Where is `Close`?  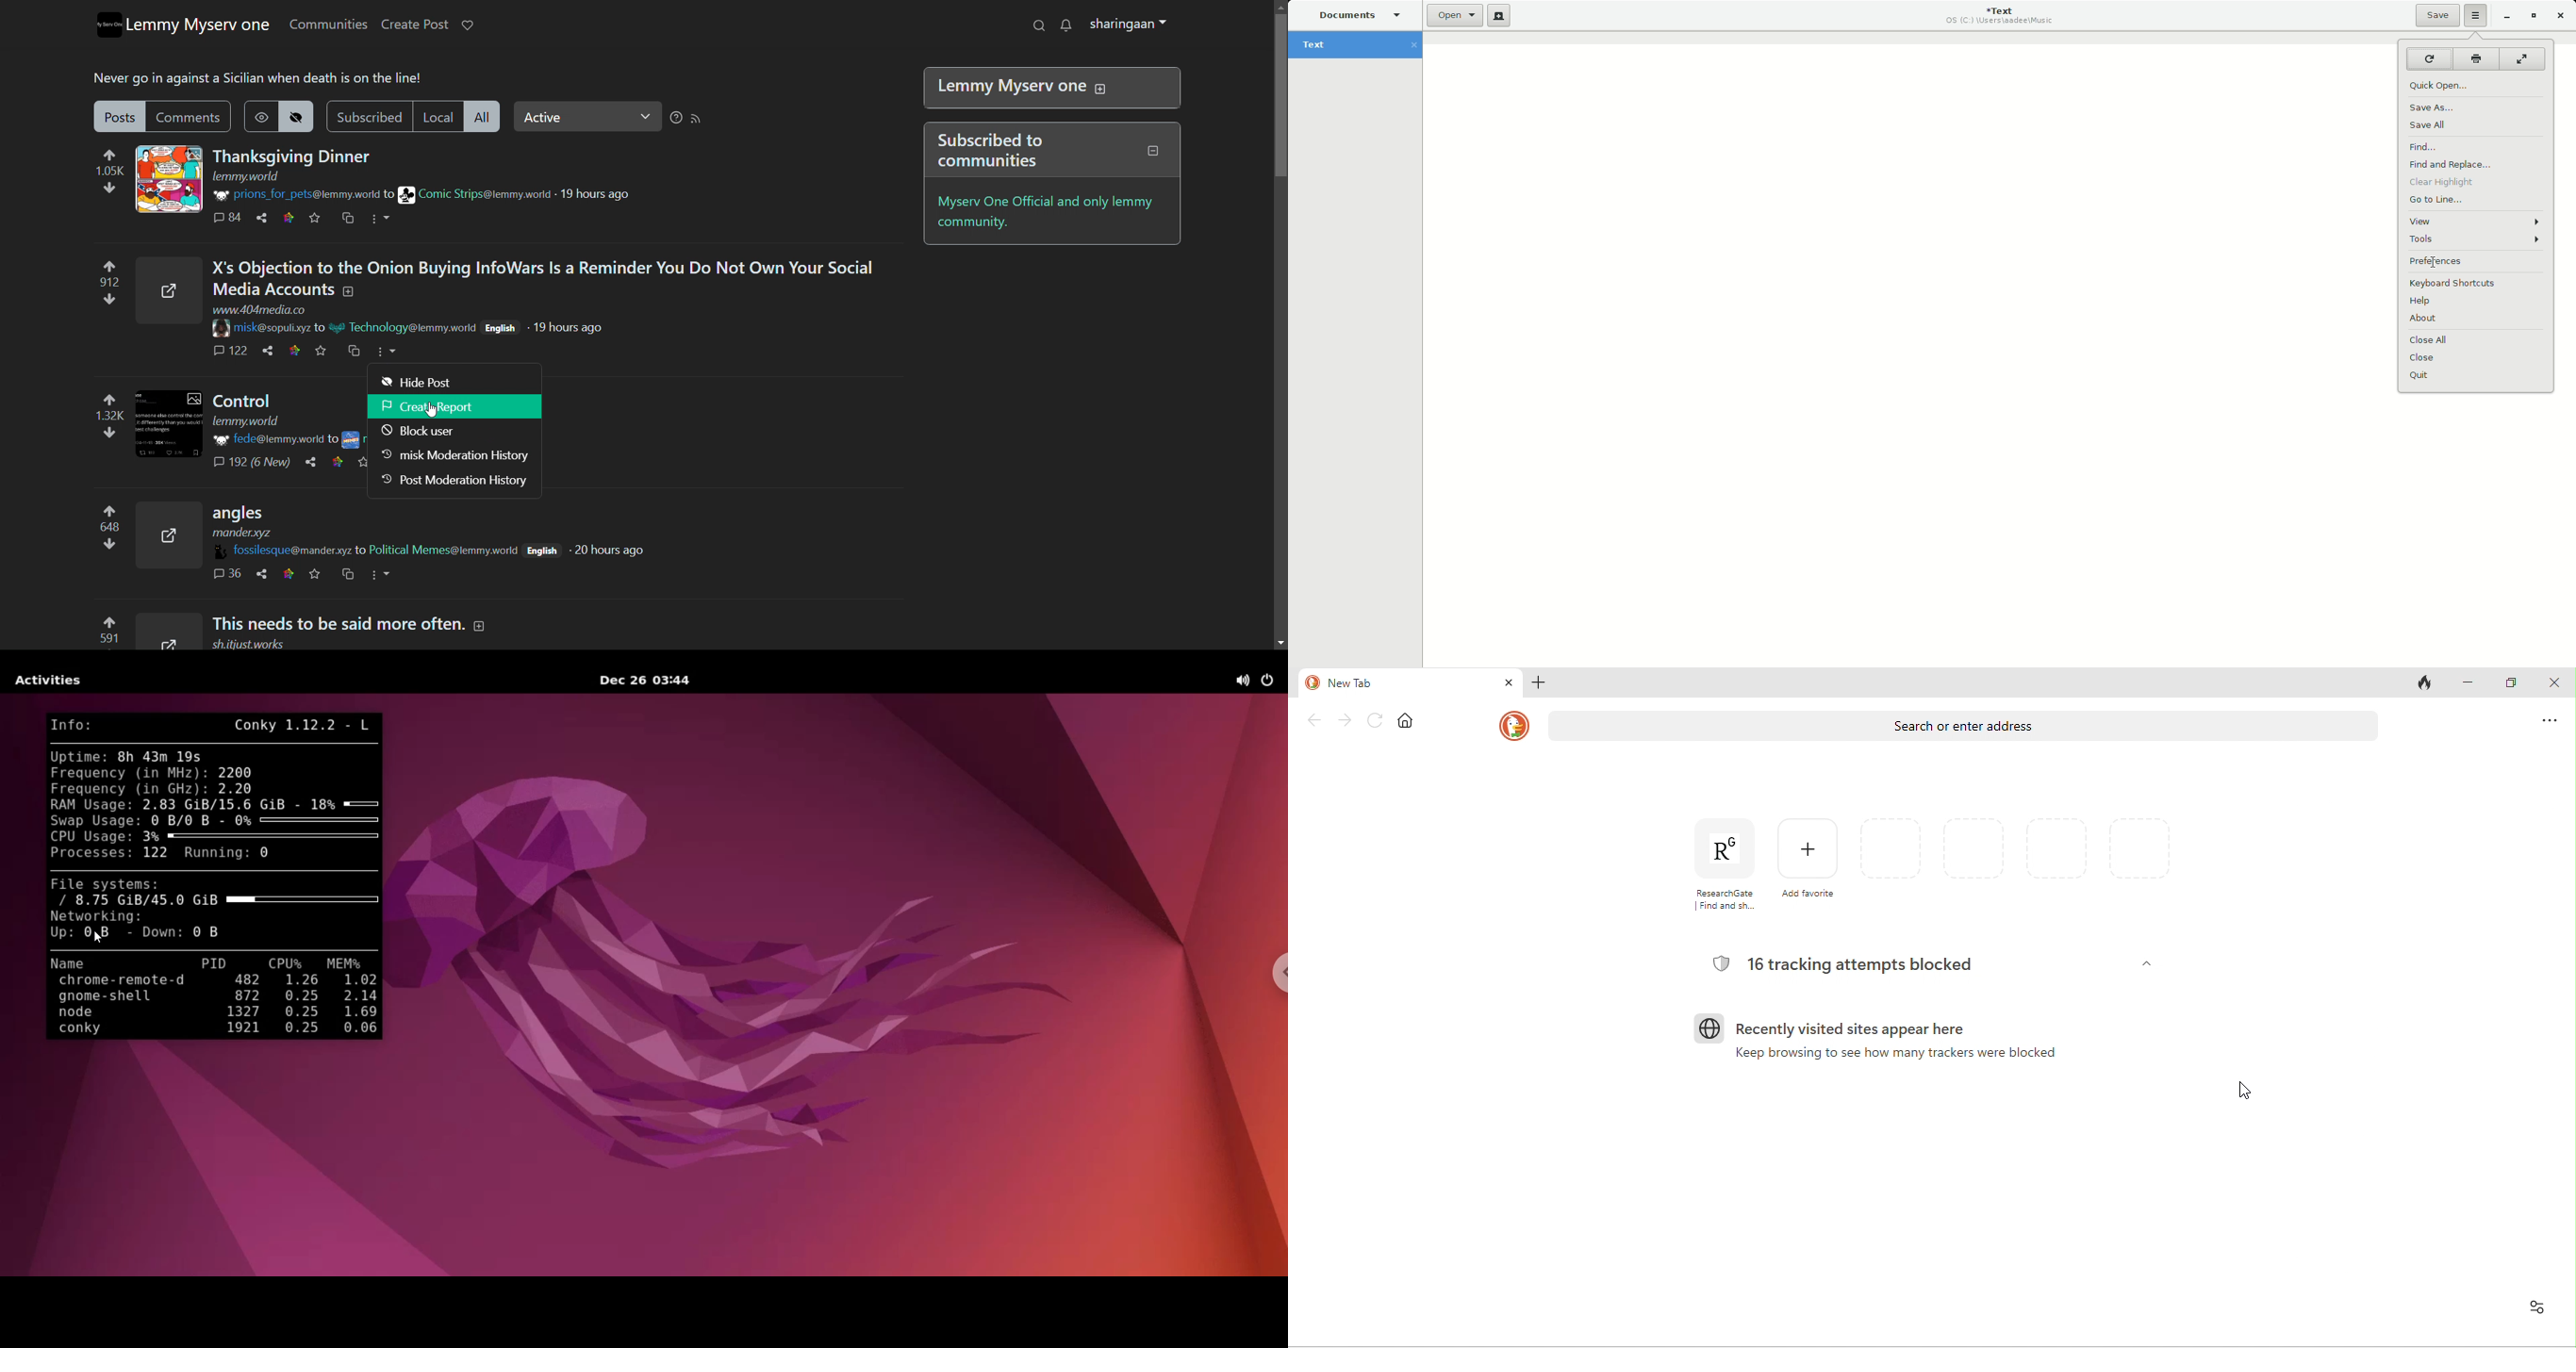
Close is located at coordinates (2428, 359).